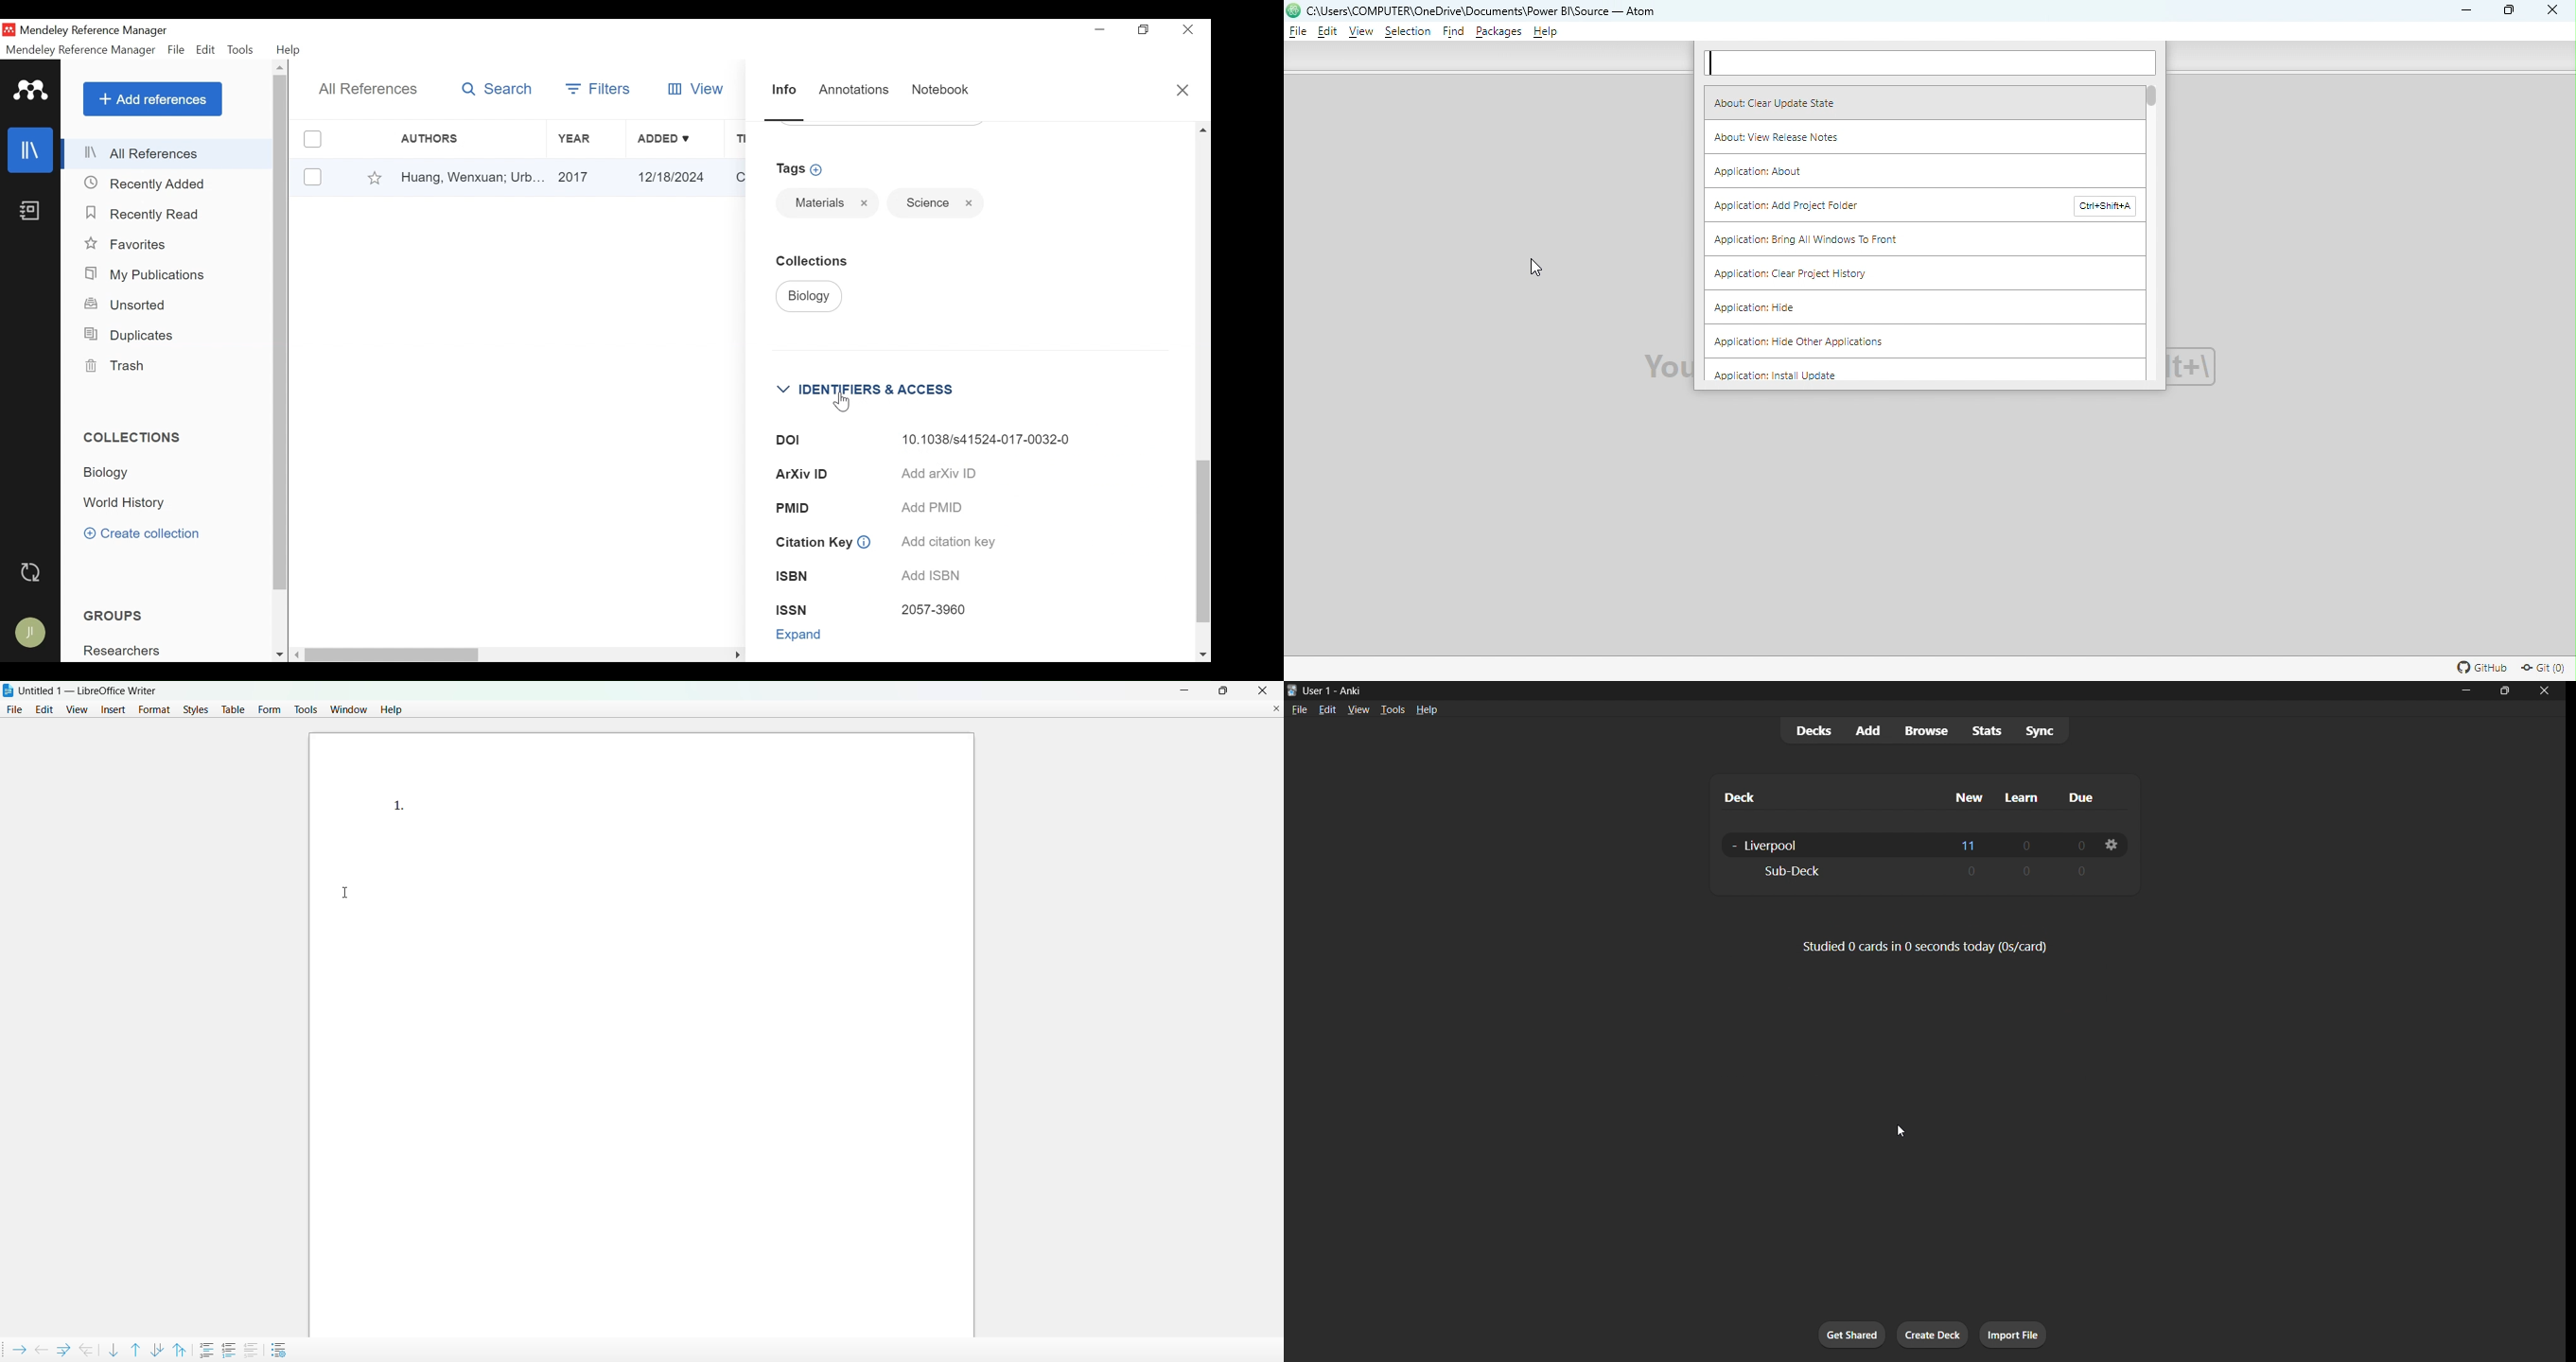 This screenshot has height=1372, width=2576. What do you see at coordinates (585, 139) in the screenshot?
I see `Year` at bounding box center [585, 139].